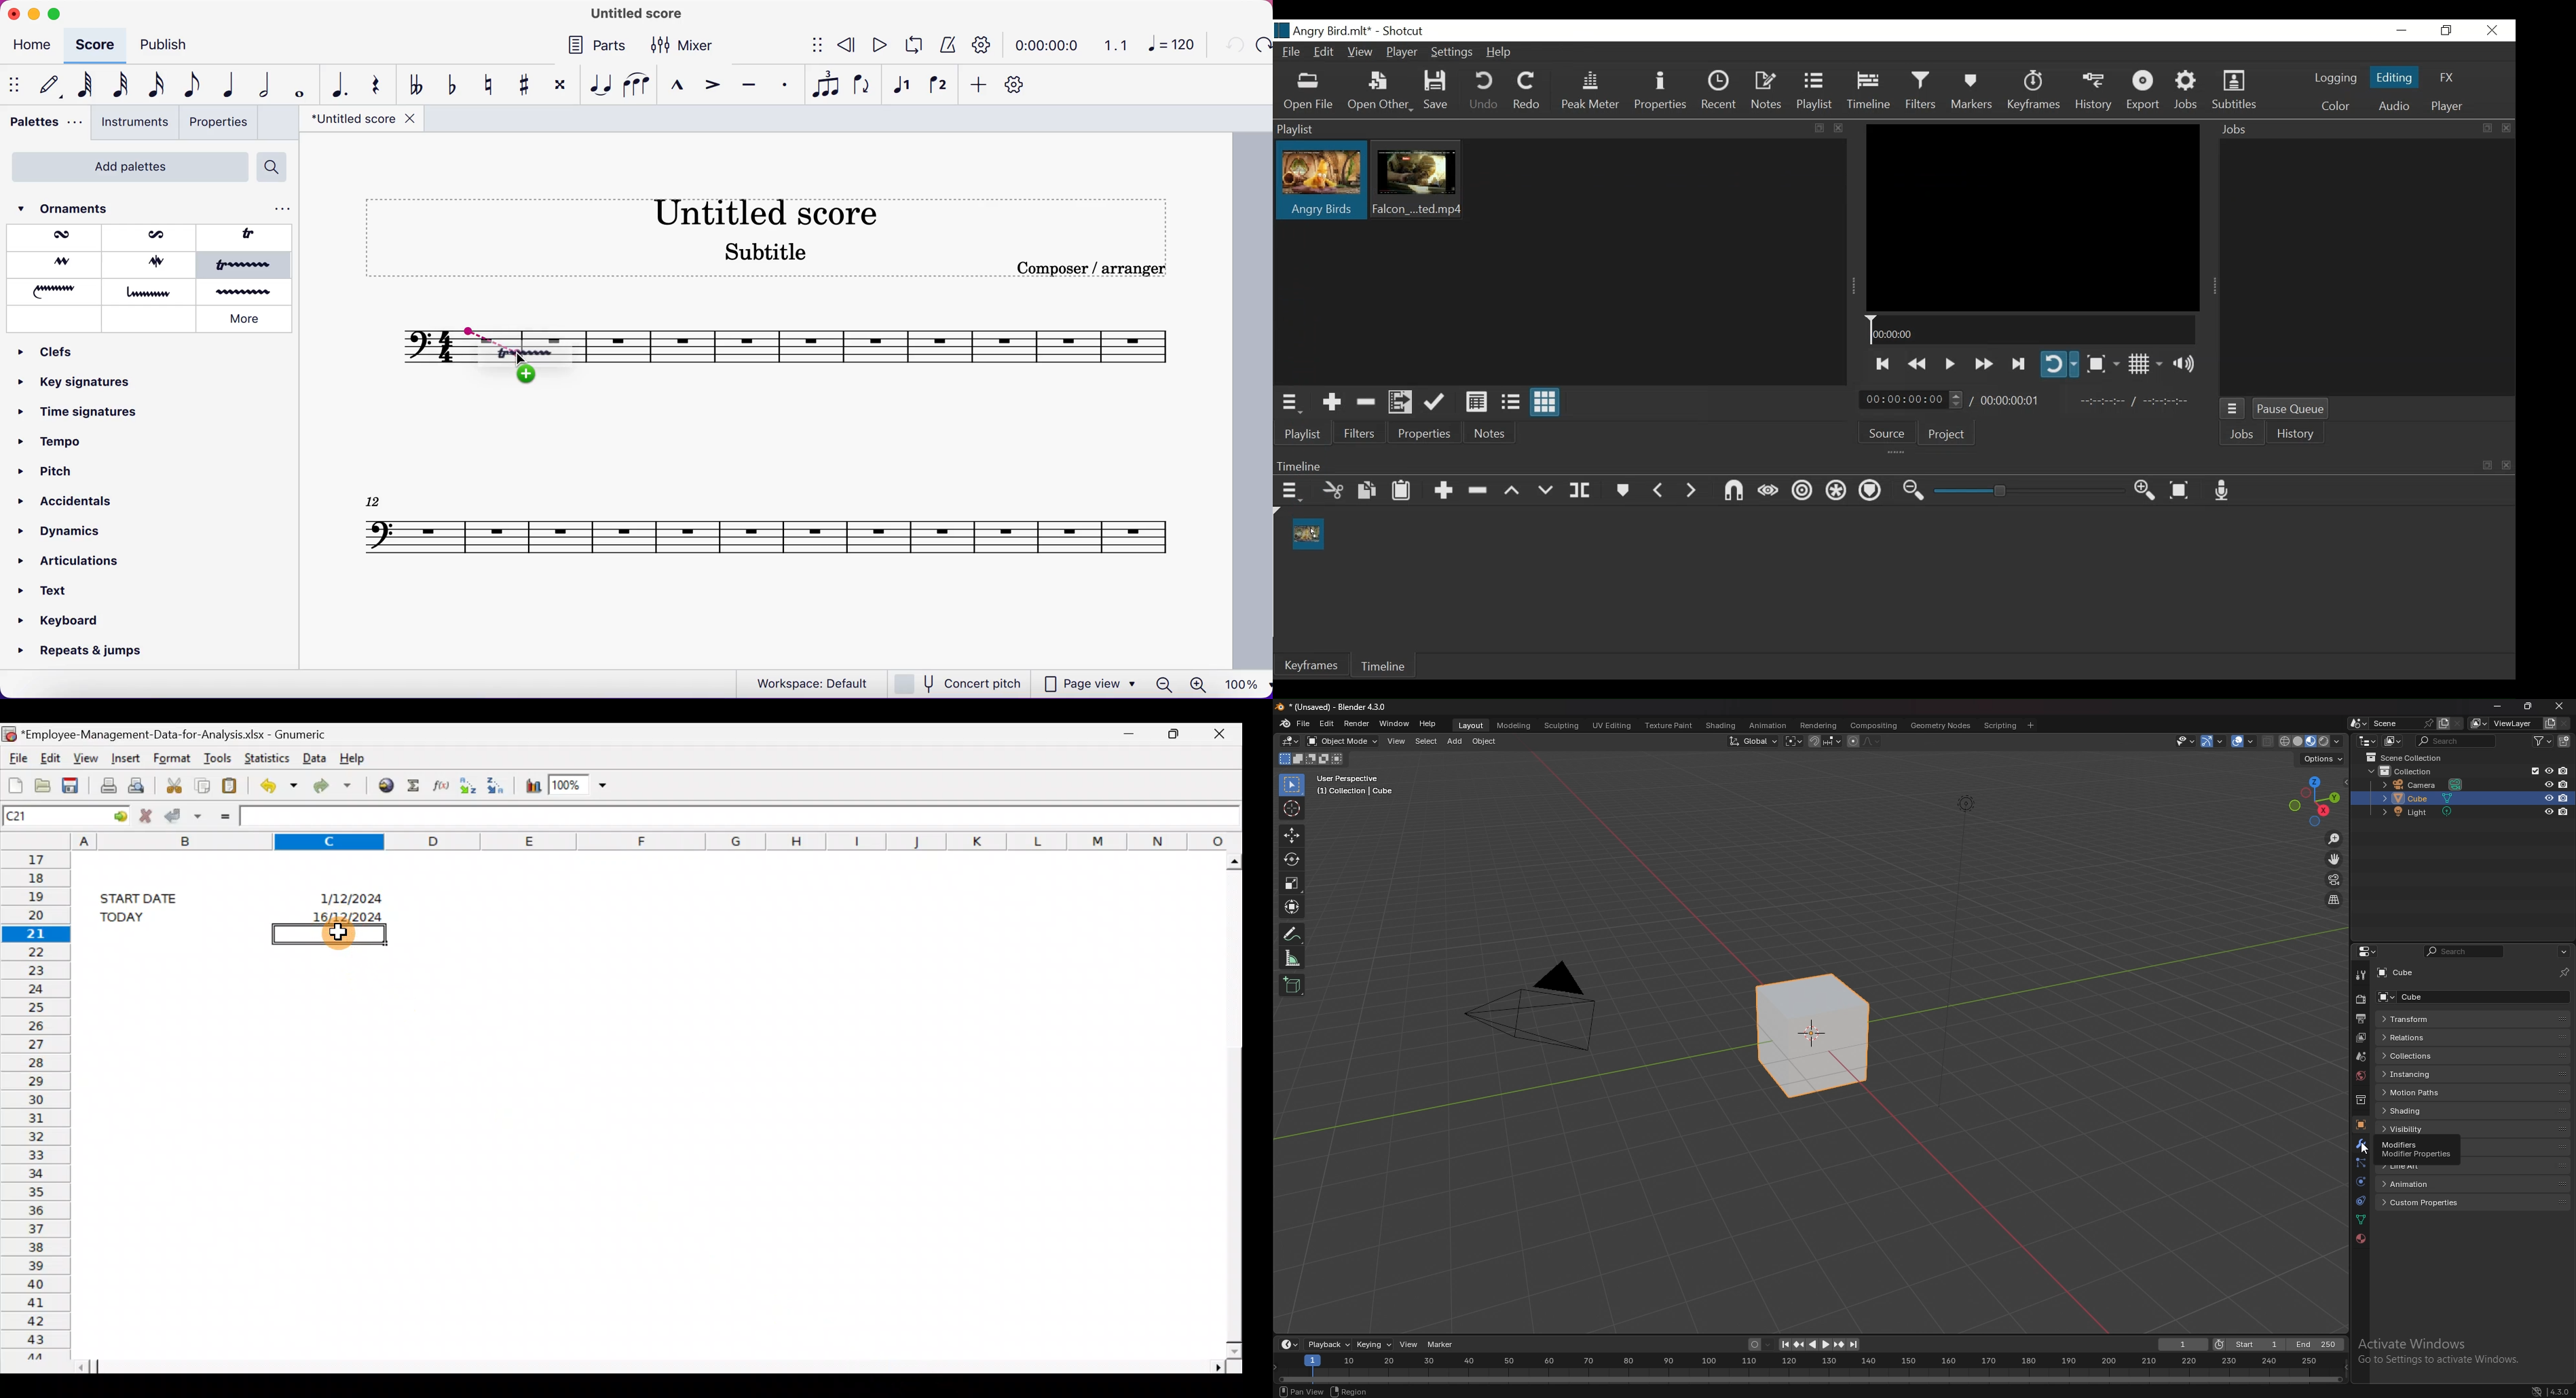 The height and width of the screenshot is (1400, 2576). What do you see at coordinates (1444, 489) in the screenshot?
I see `Append` at bounding box center [1444, 489].